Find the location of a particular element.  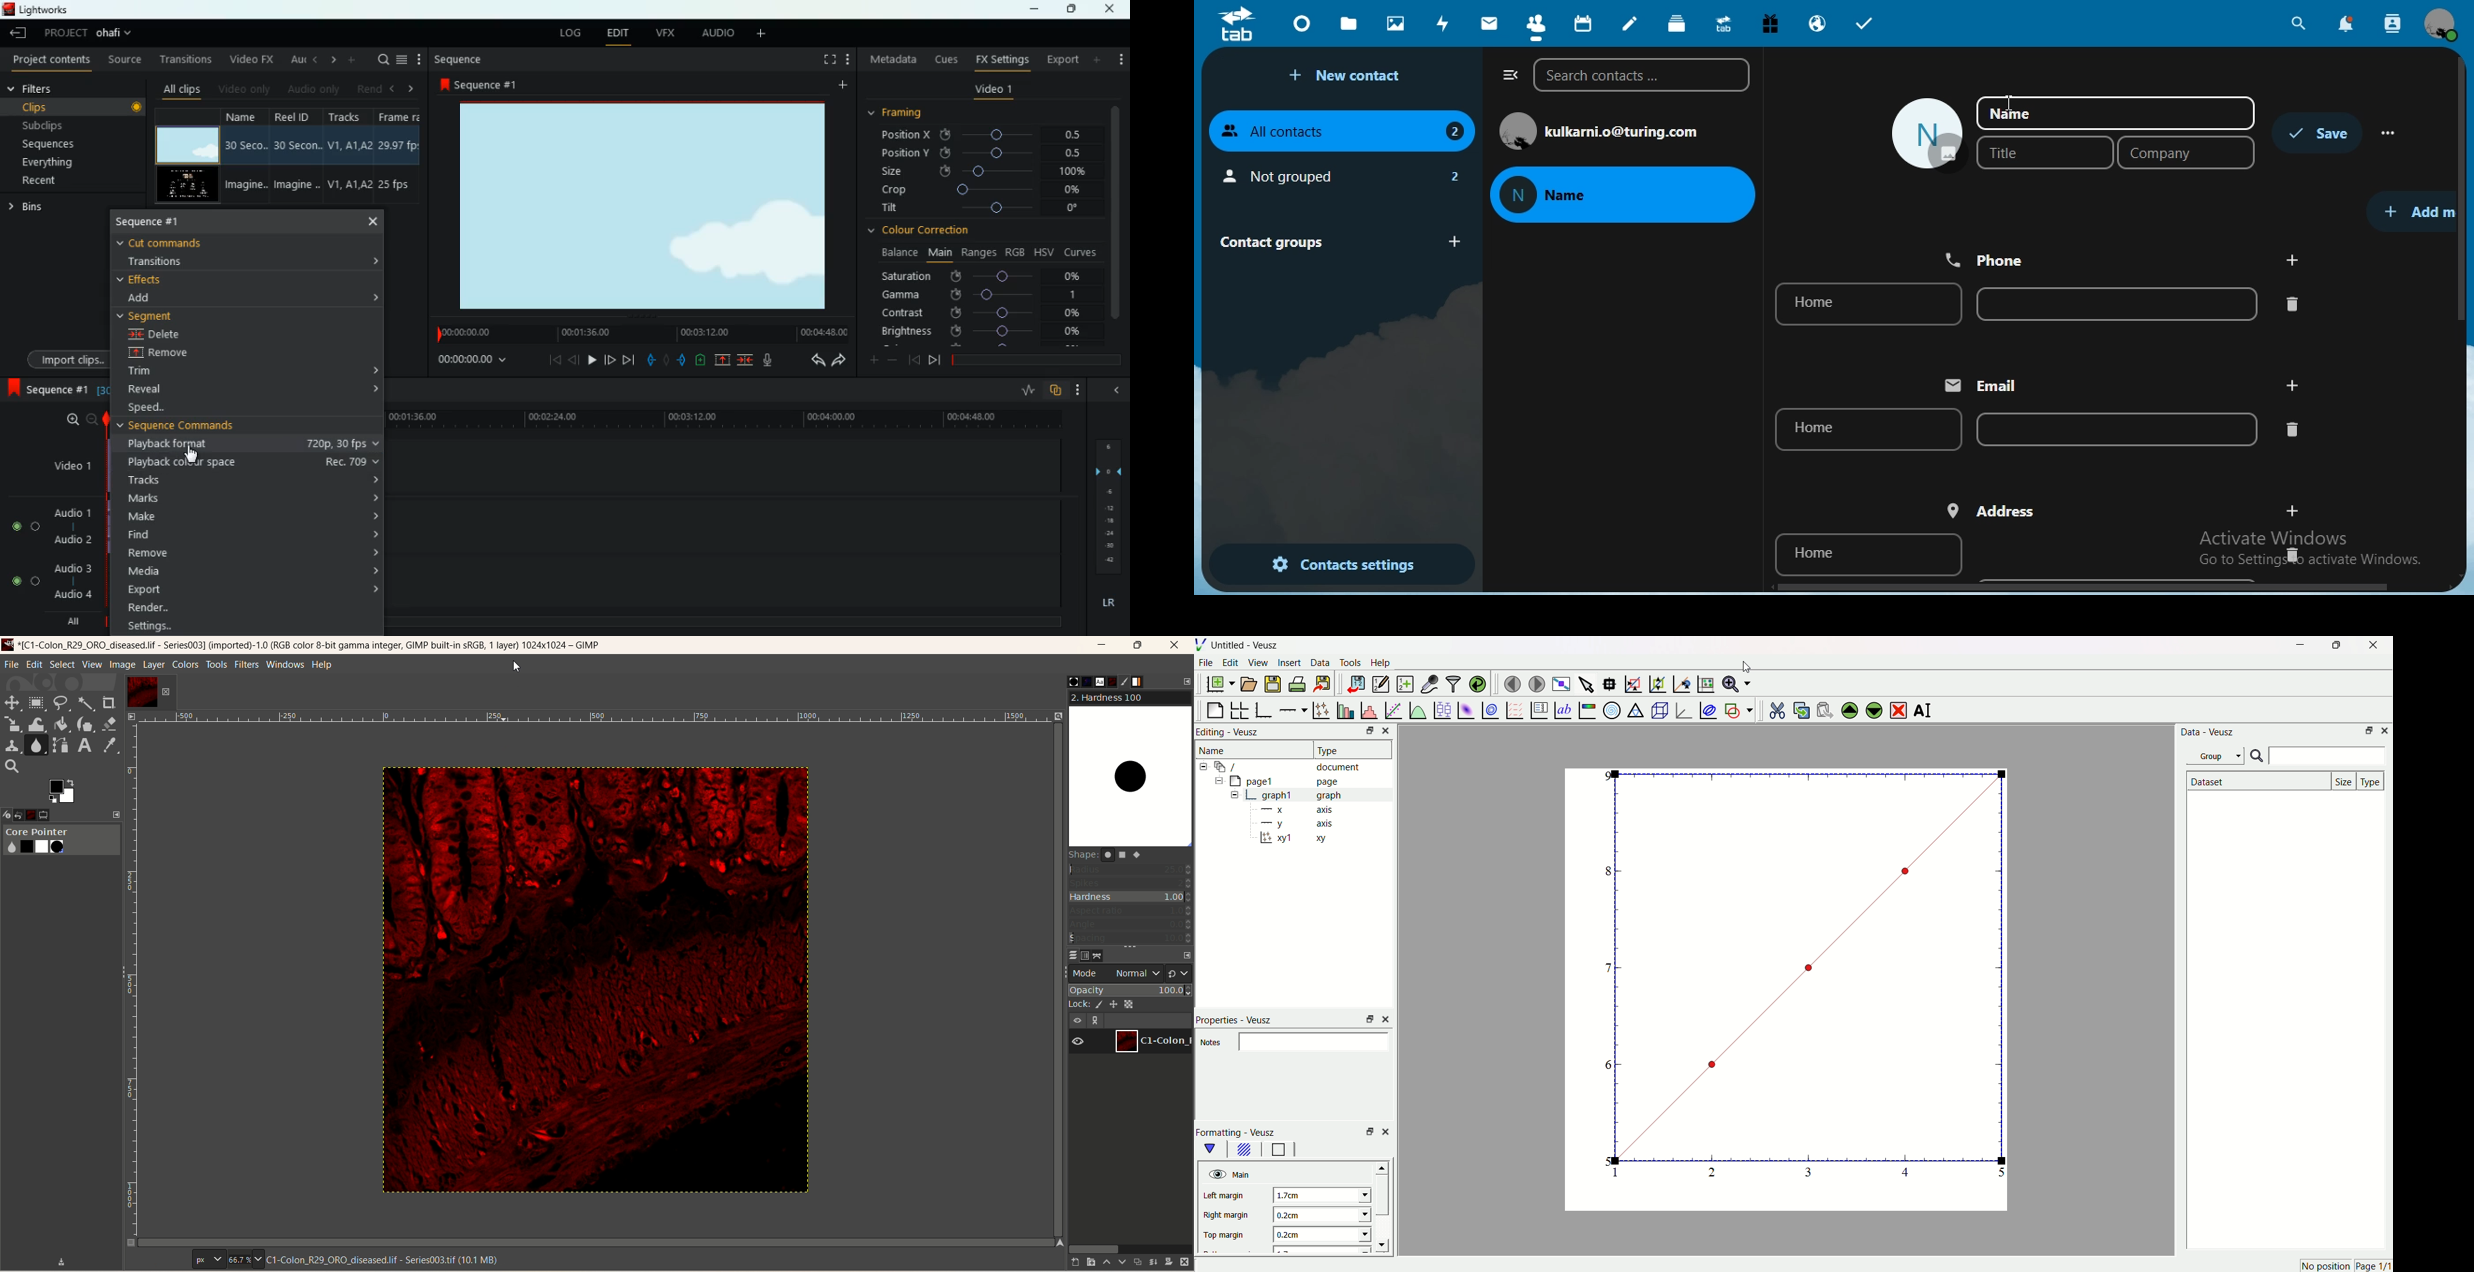

help is located at coordinates (323, 666).